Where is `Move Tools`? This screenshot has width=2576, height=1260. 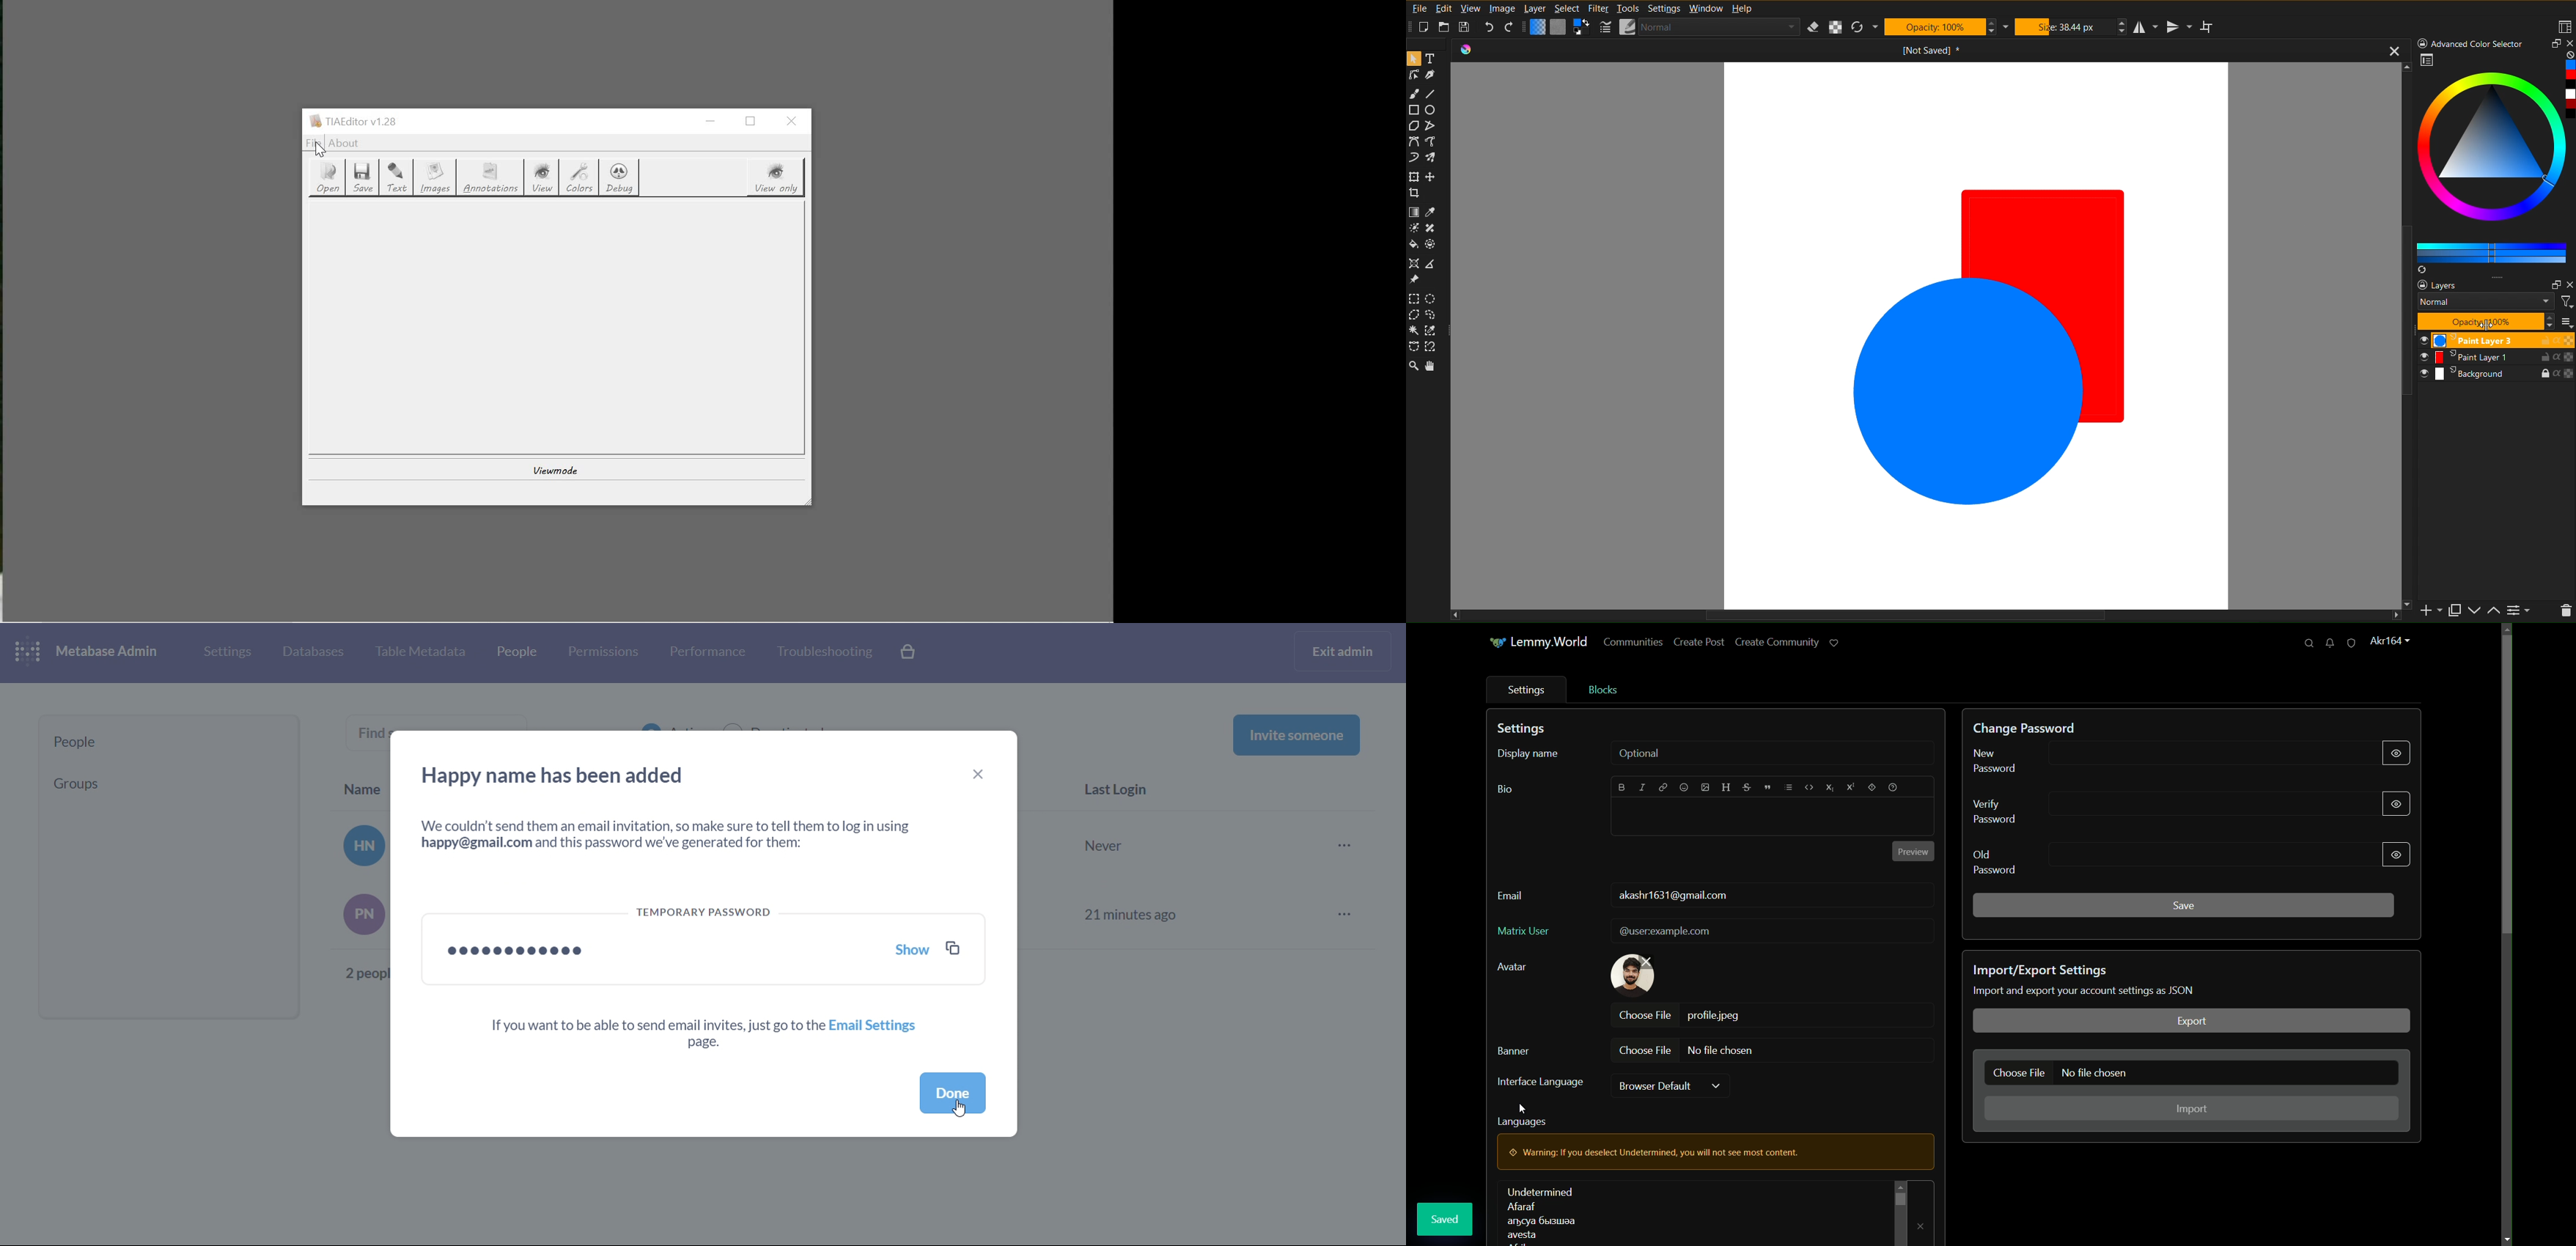
Move Tools is located at coordinates (1414, 177).